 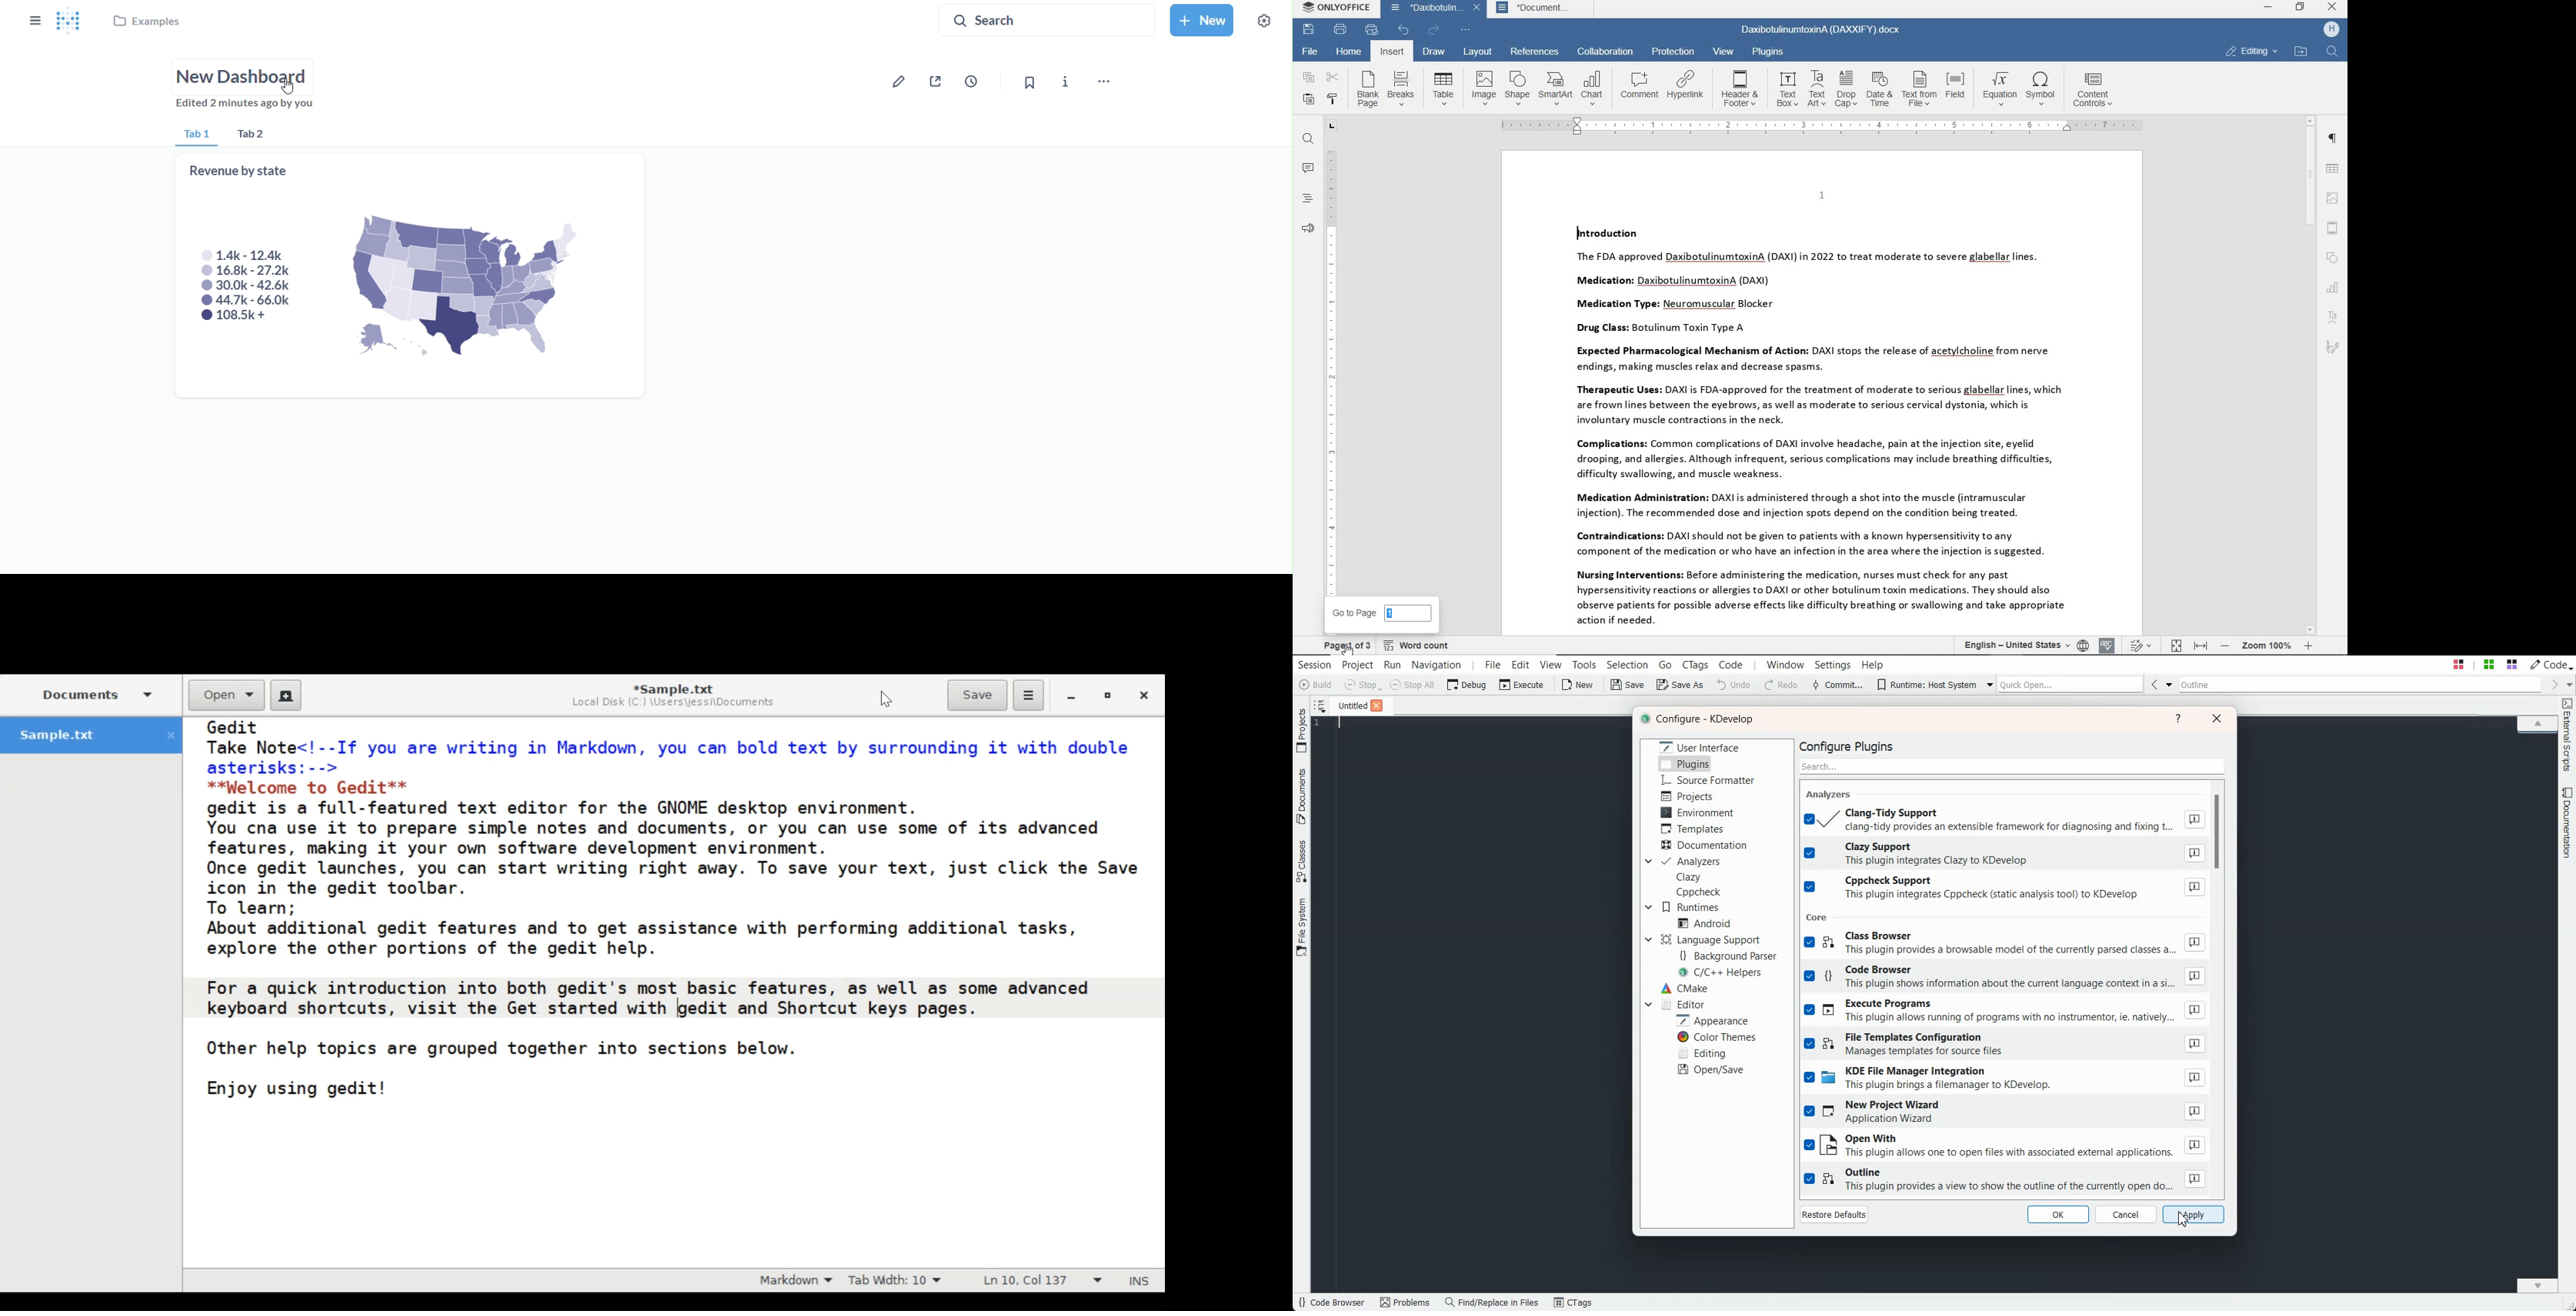 I want to click on CMake, so click(x=1684, y=988).